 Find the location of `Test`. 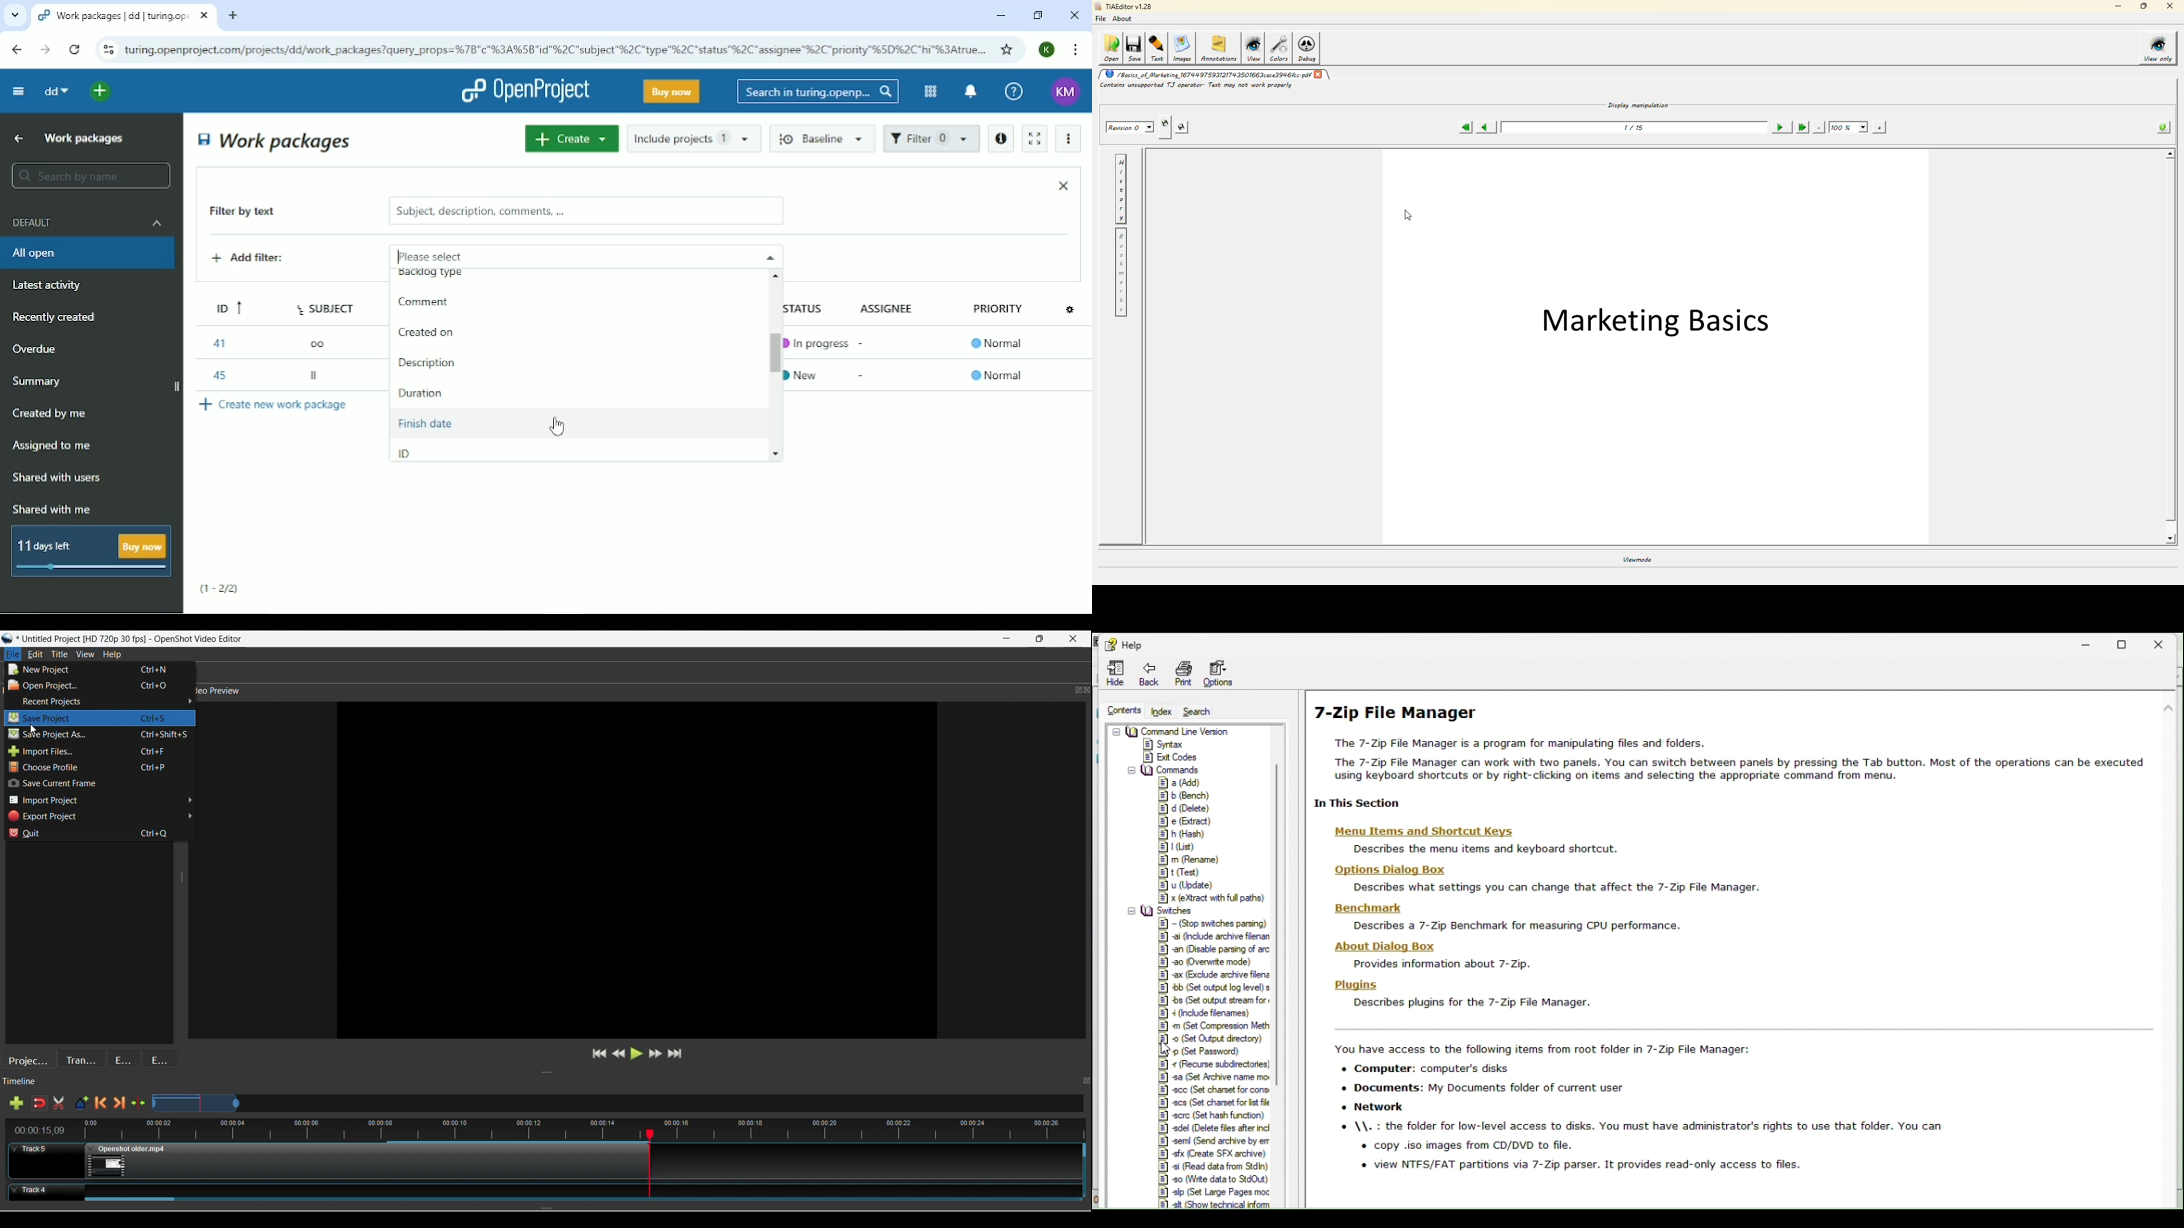

Test is located at coordinates (1177, 873).